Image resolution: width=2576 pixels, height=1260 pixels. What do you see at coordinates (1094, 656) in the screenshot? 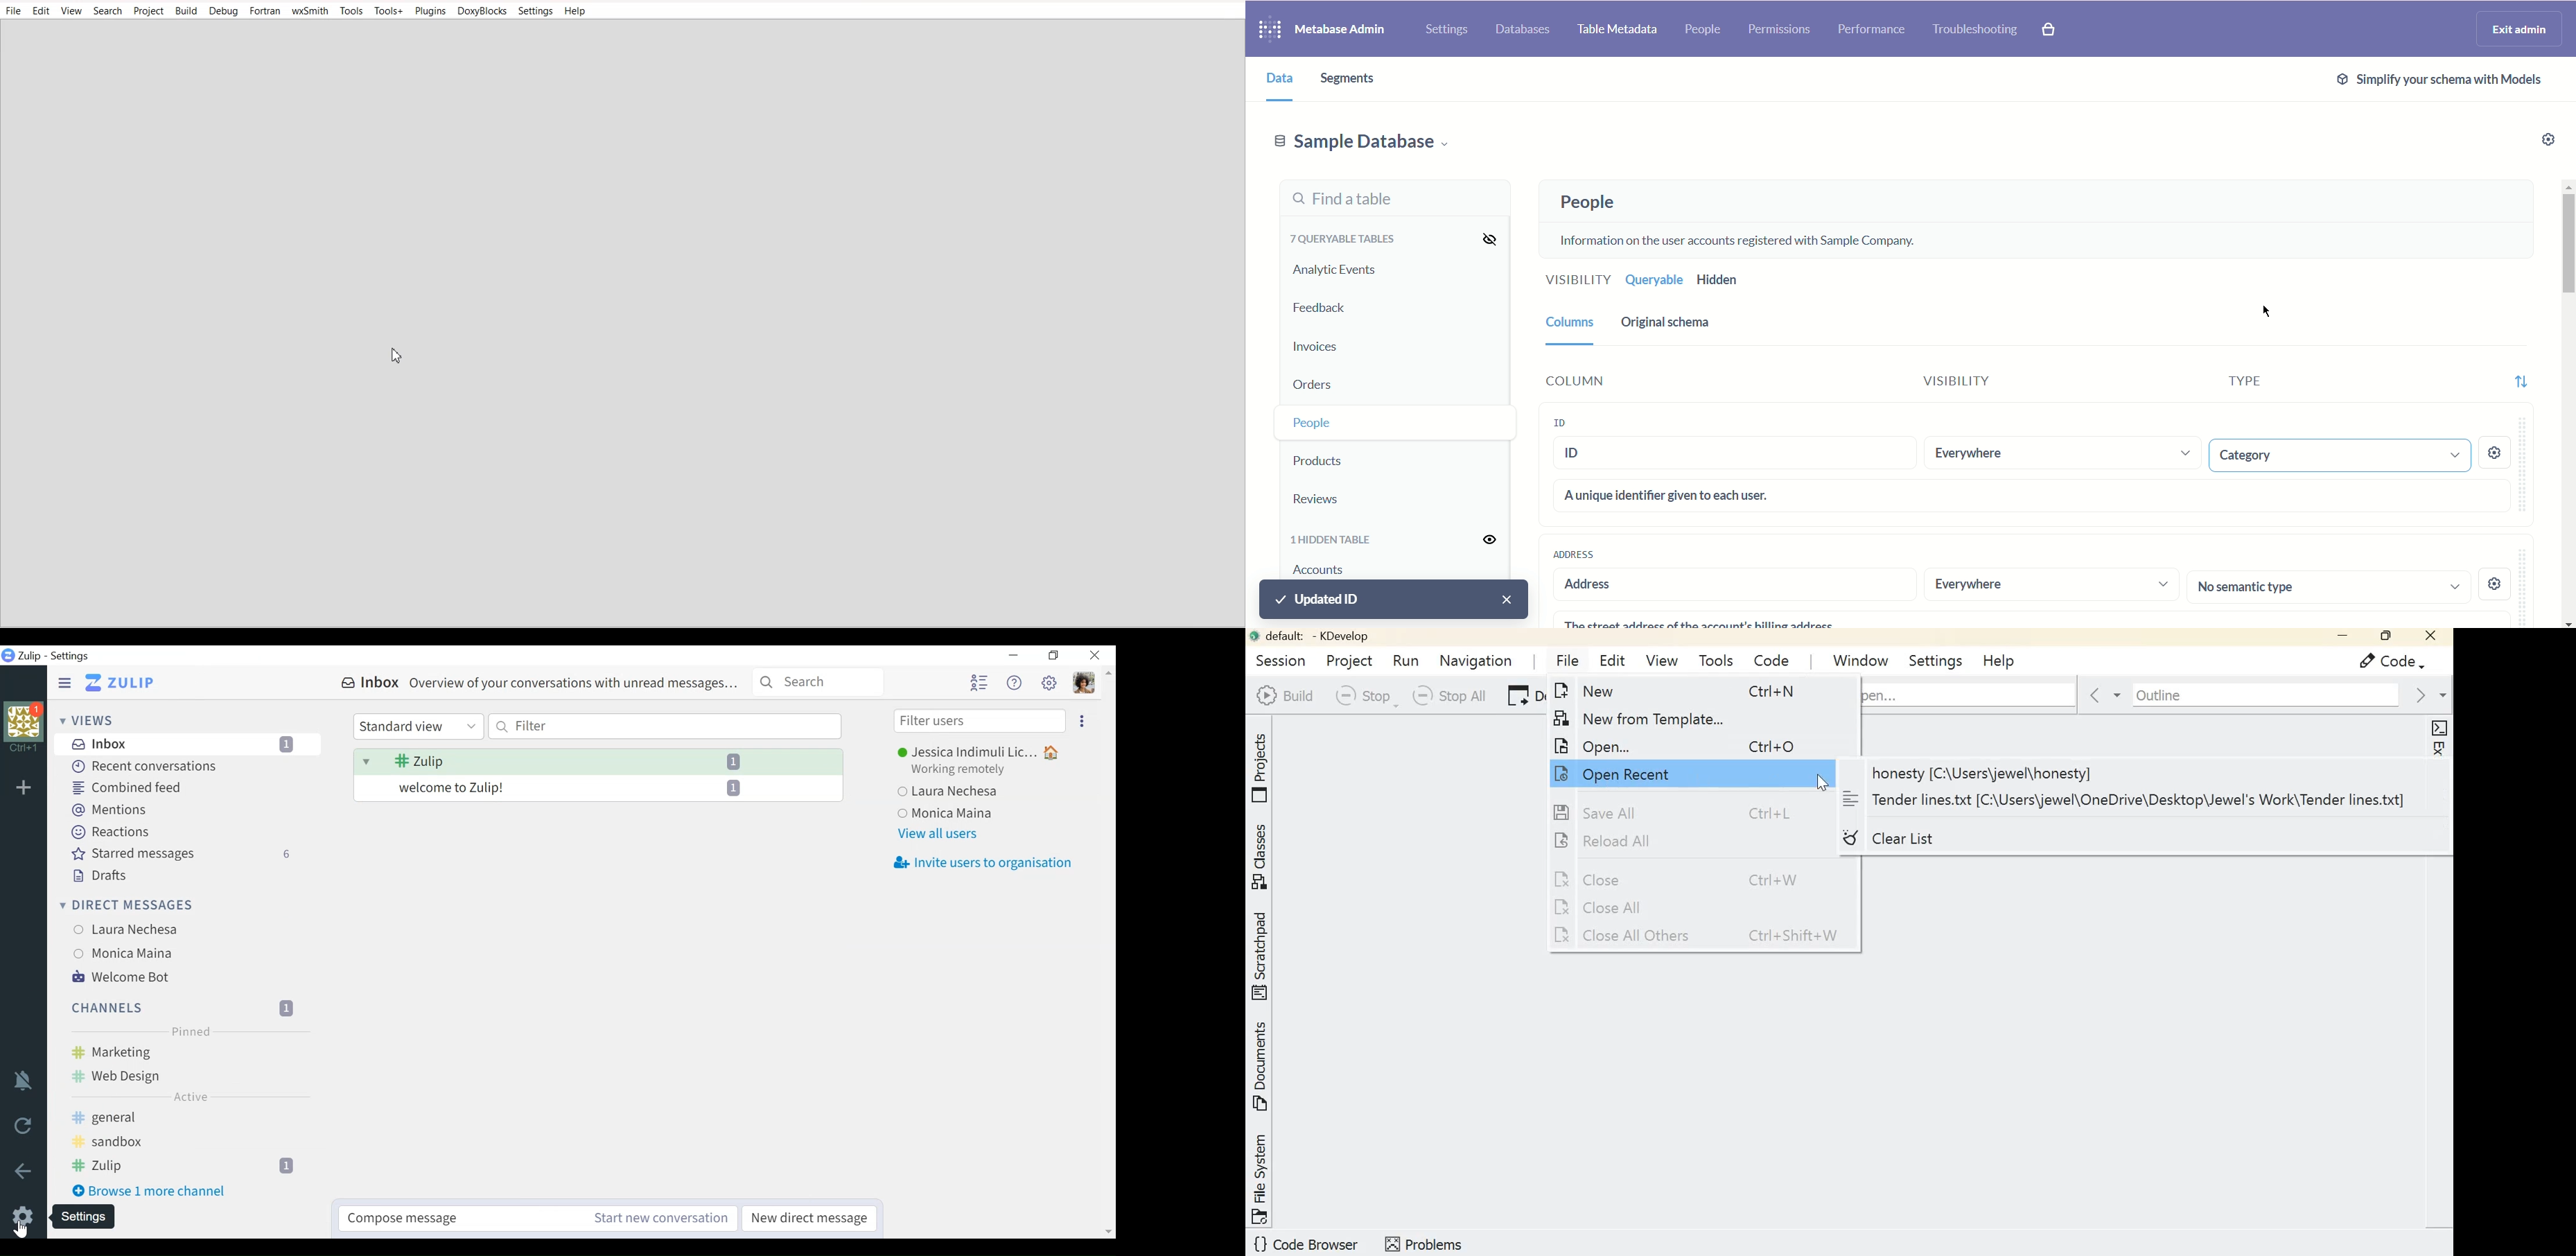
I see `Close` at bounding box center [1094, 656].